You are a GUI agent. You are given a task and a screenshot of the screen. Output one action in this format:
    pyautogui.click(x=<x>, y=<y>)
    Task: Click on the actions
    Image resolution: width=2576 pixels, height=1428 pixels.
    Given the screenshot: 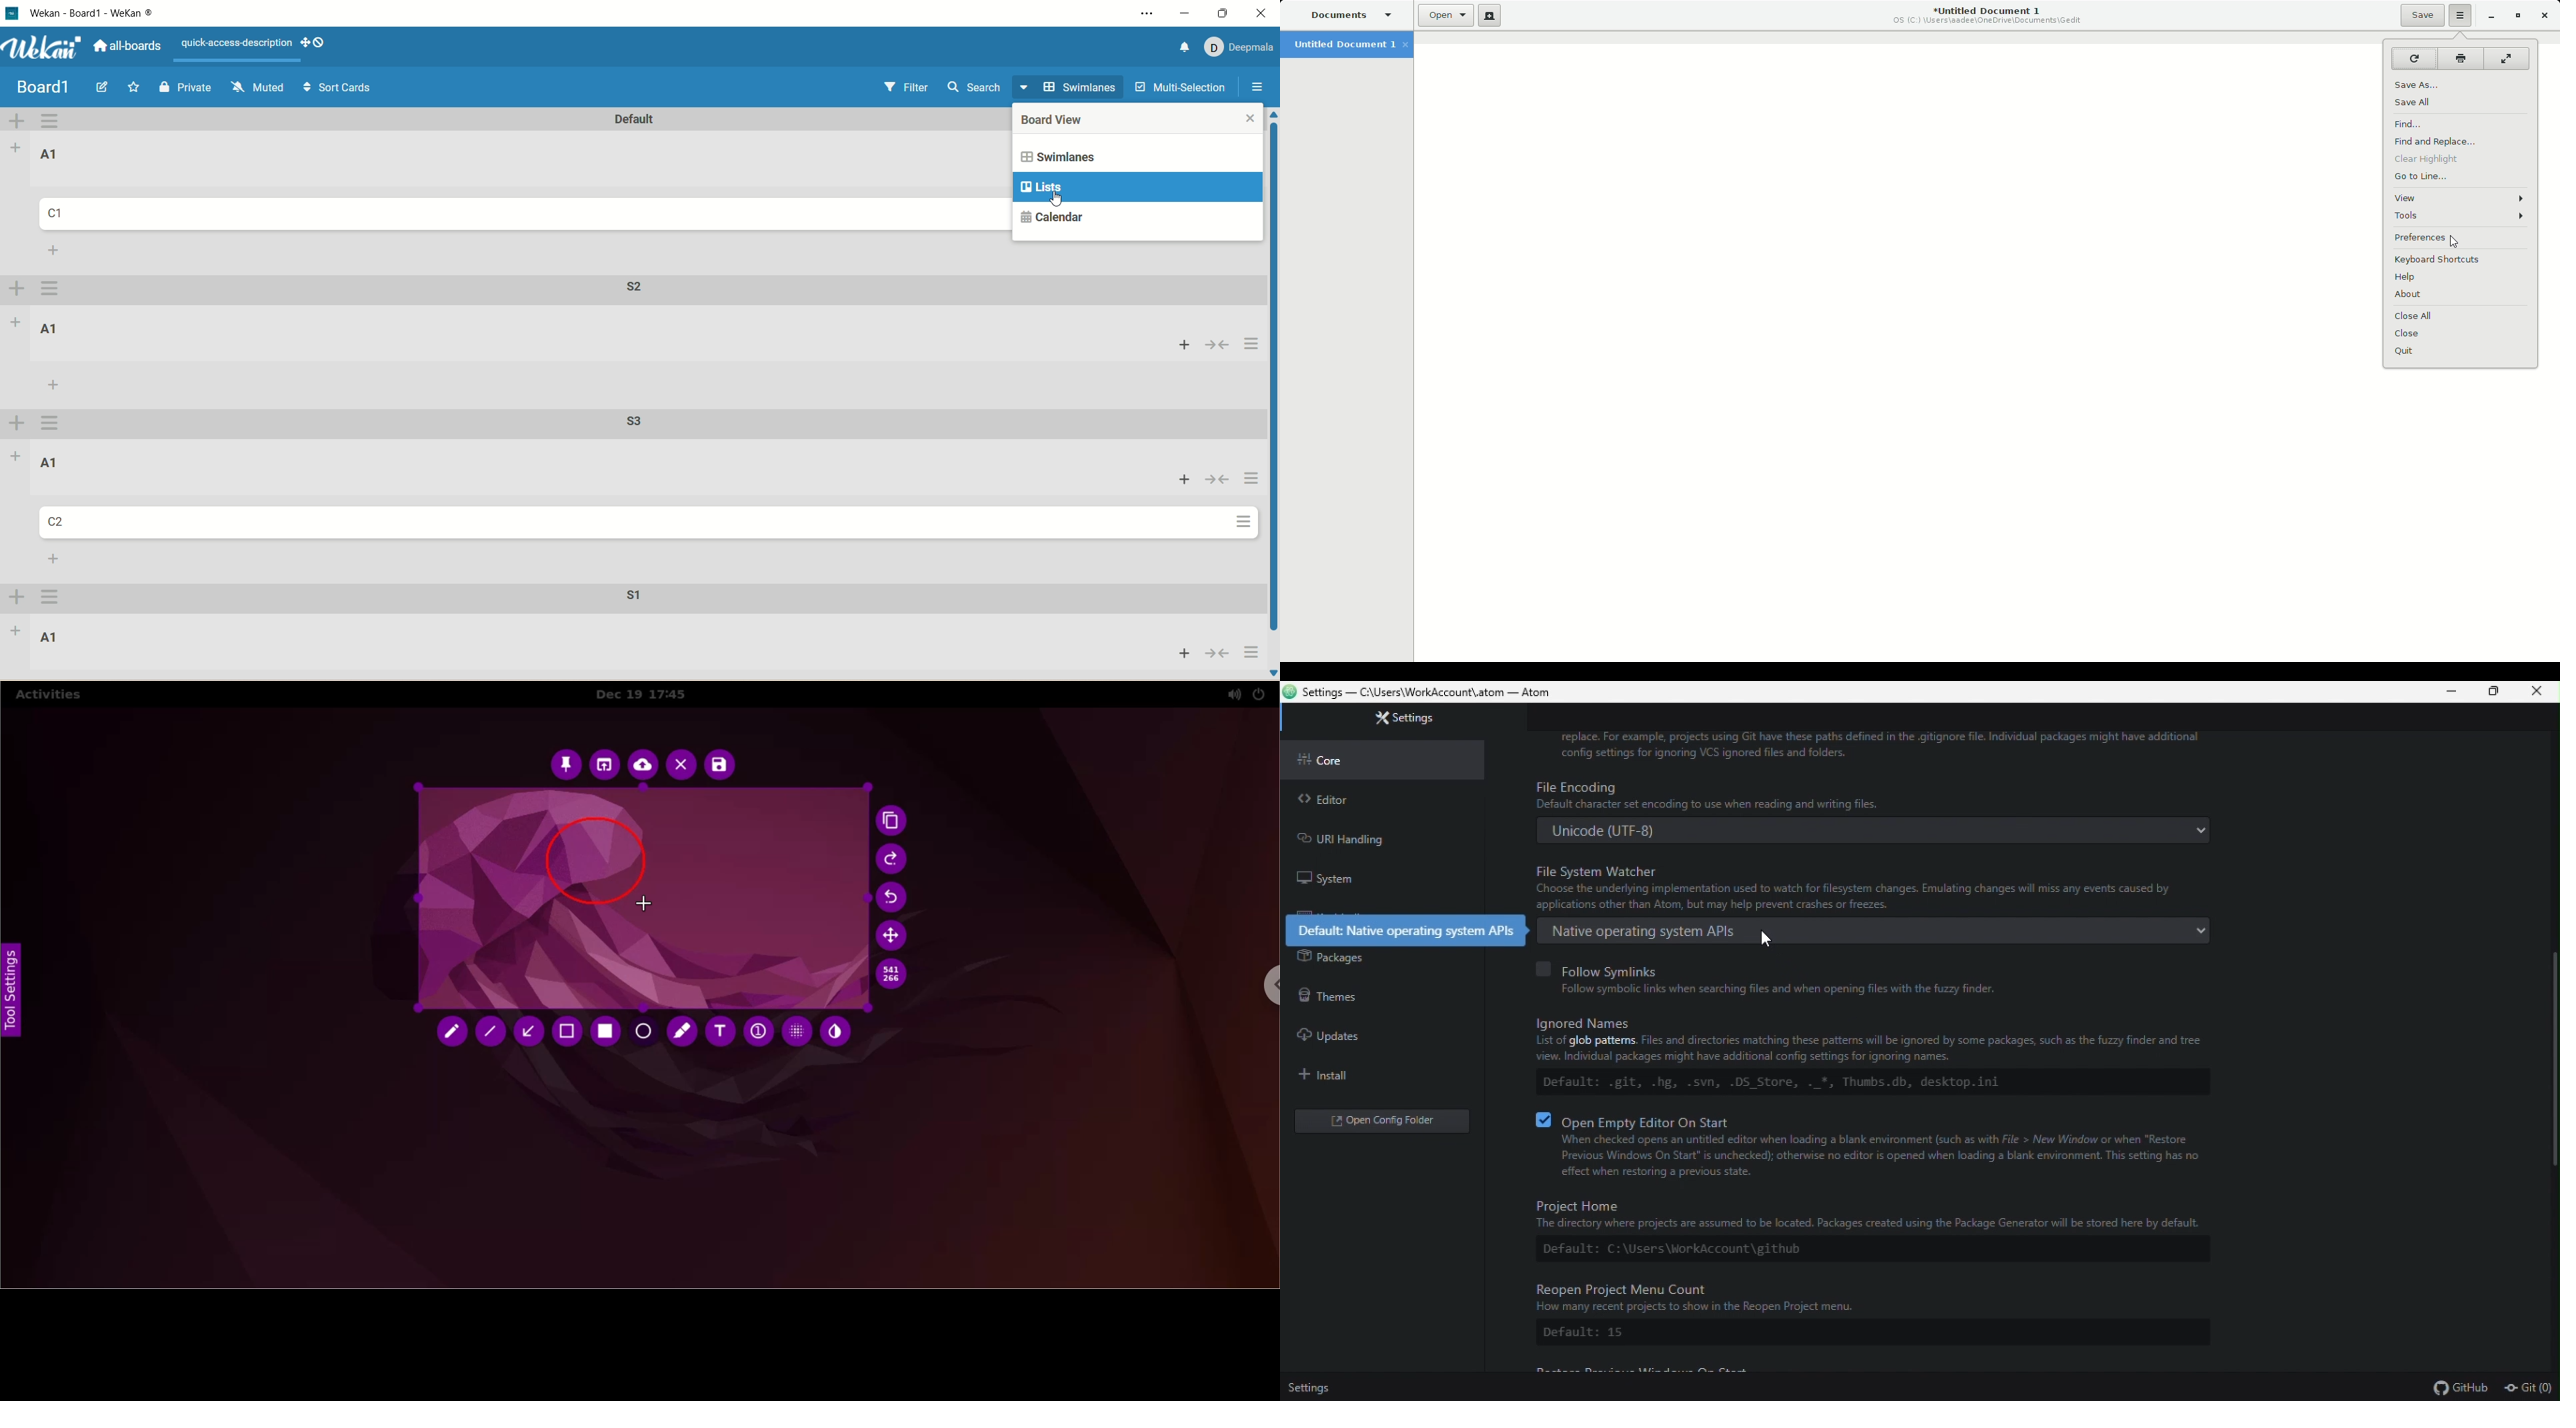 What is the action you would take?
    pyautogui.click(x=1250, y=345)
    